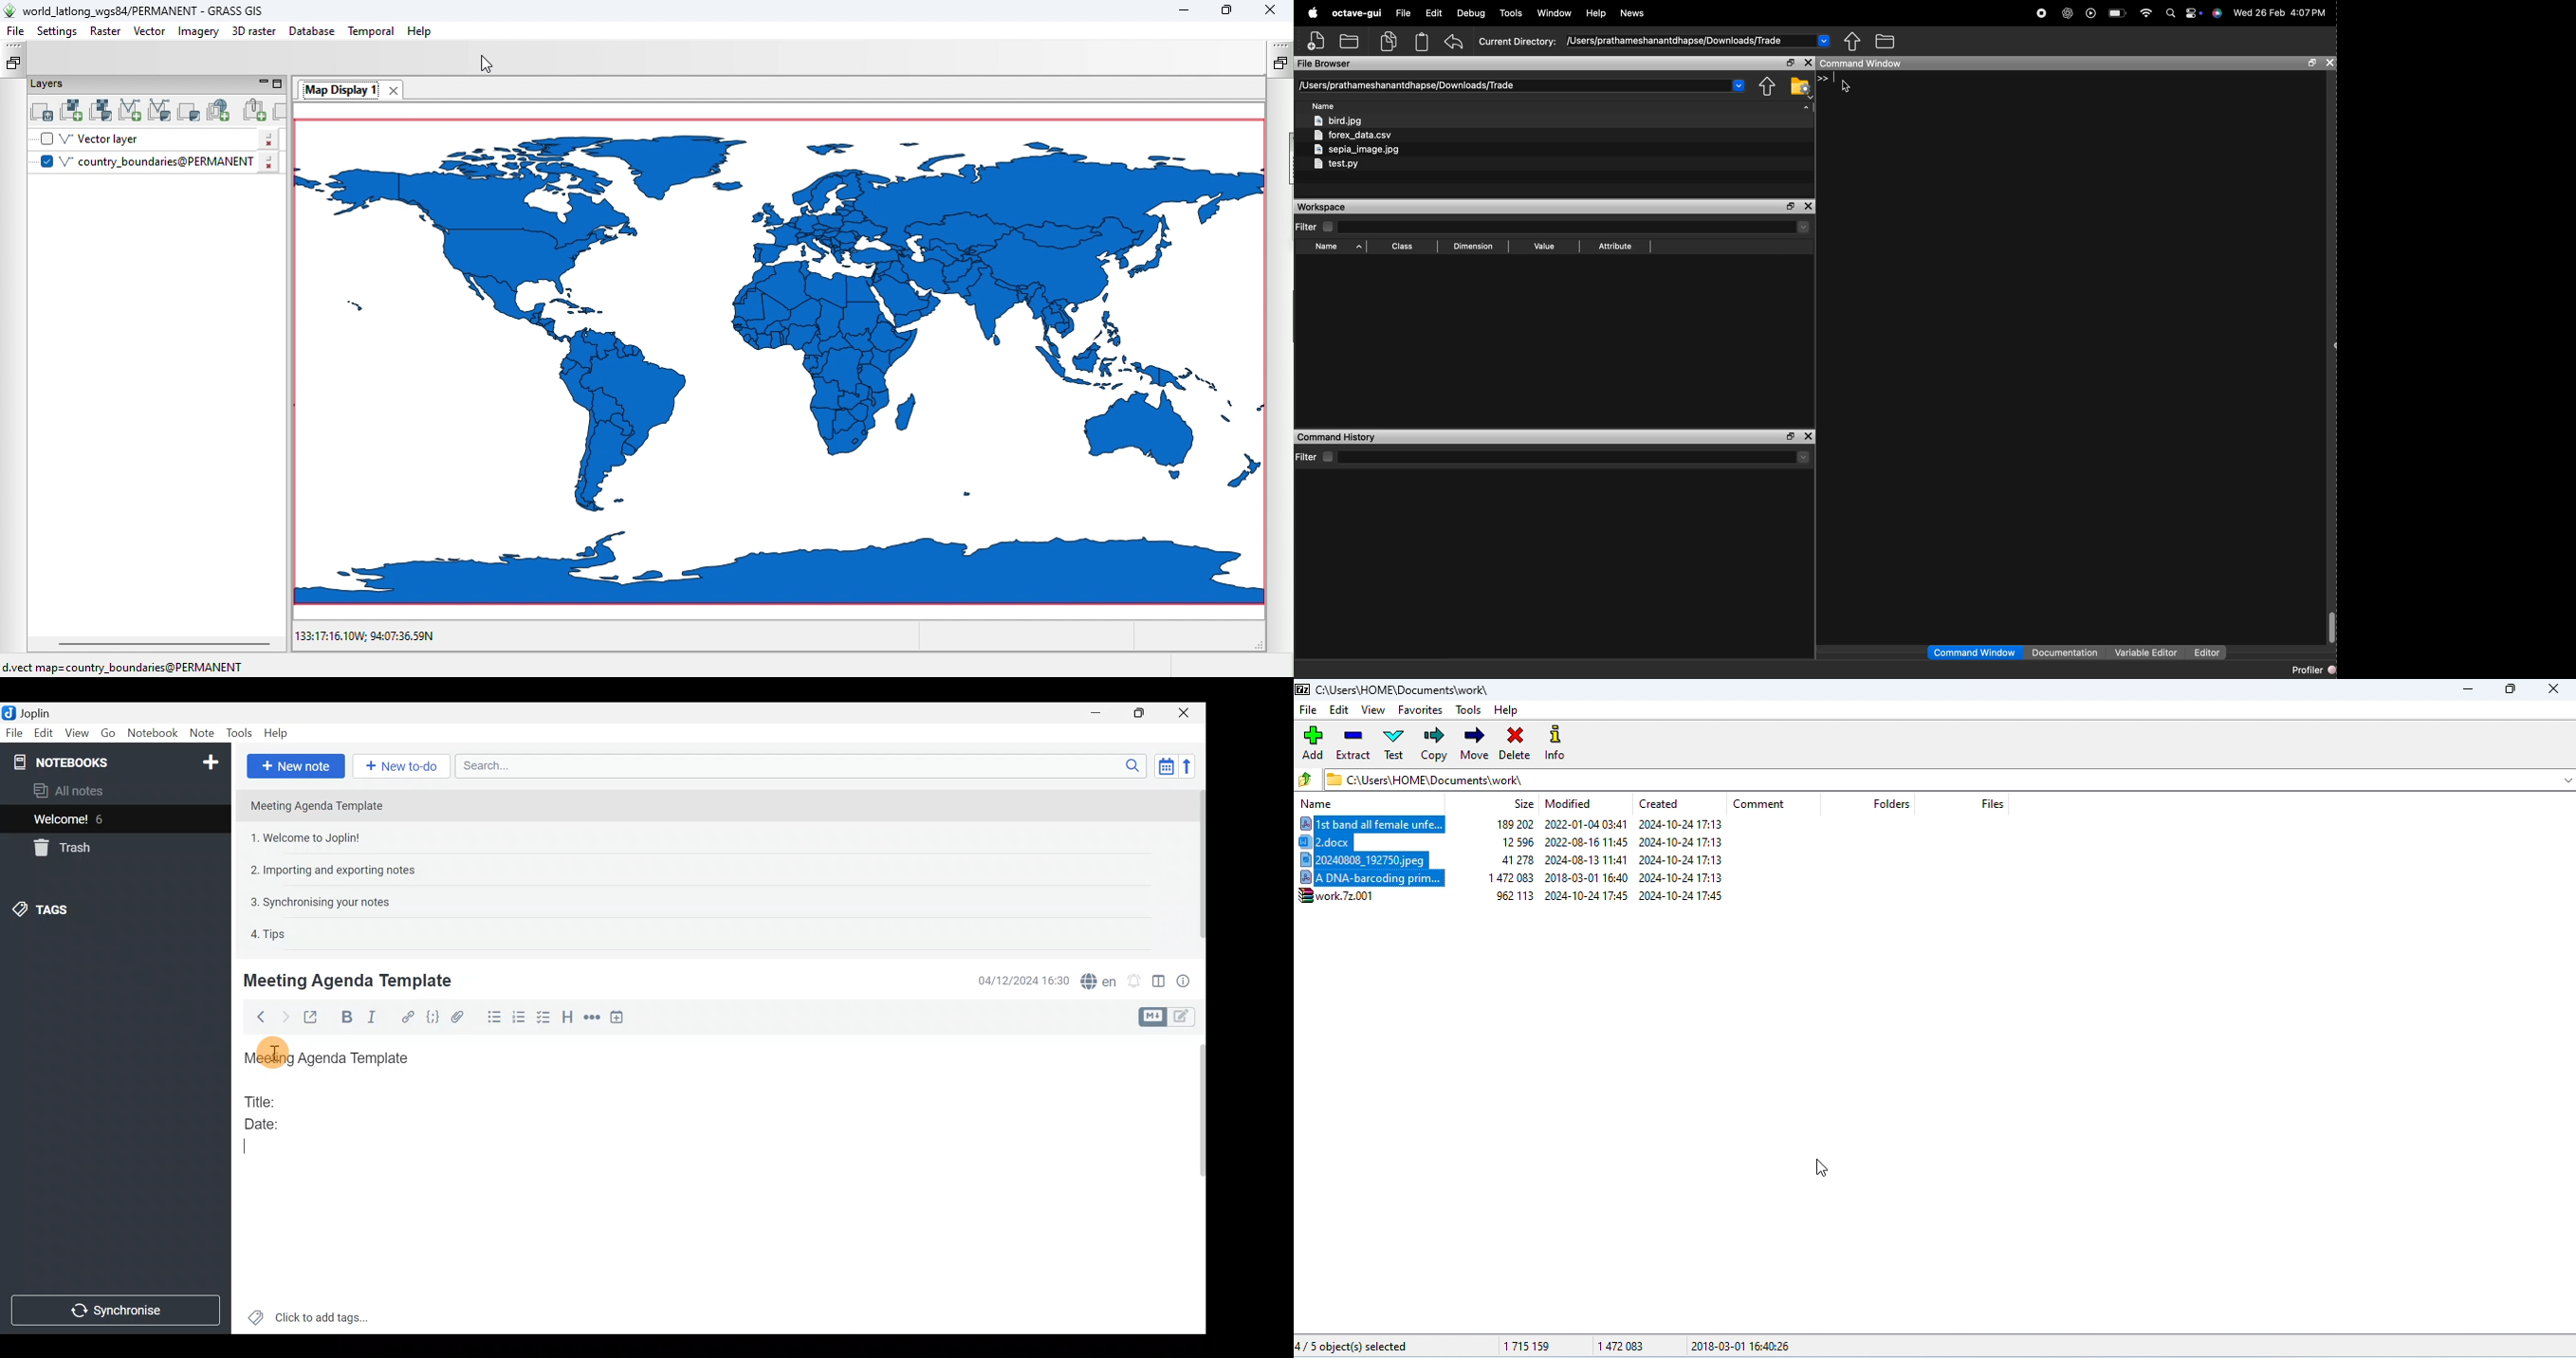 This screenshot has height=1372, width=2576. What do you see at coordinates (262, 1100) in the screenshot?
I see `Title:` at bounding box center [262, 1100].